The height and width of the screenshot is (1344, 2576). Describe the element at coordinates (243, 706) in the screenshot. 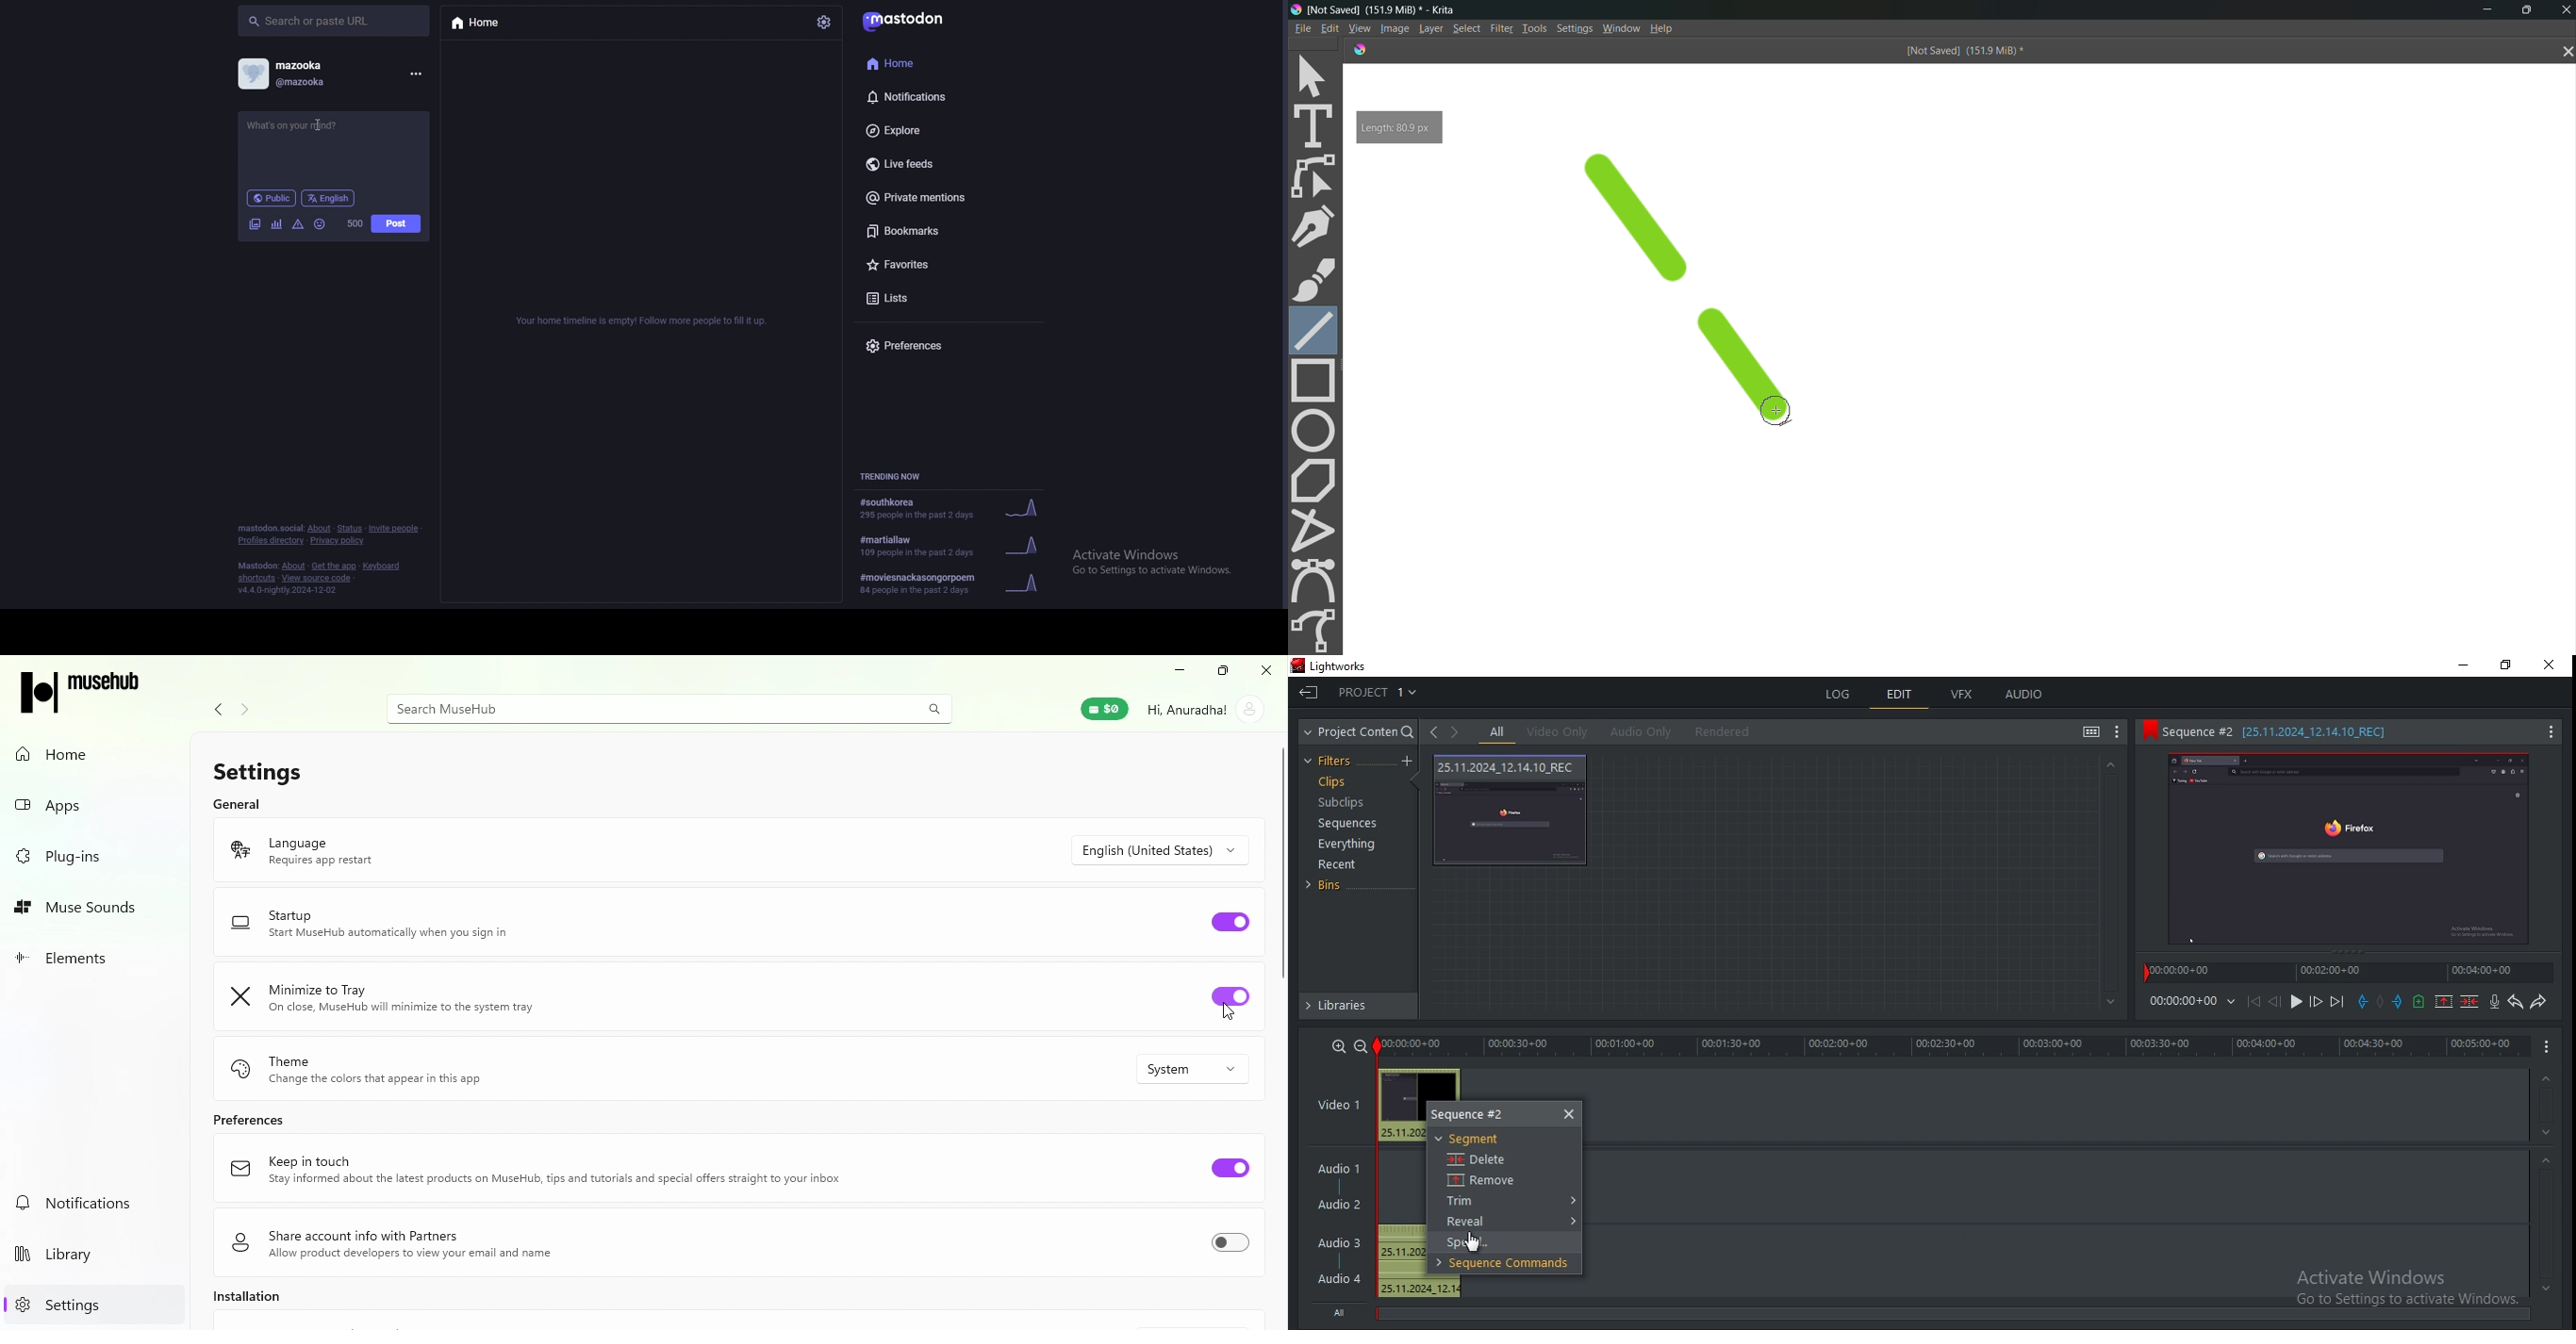

I see `Navigate forward` at that location.